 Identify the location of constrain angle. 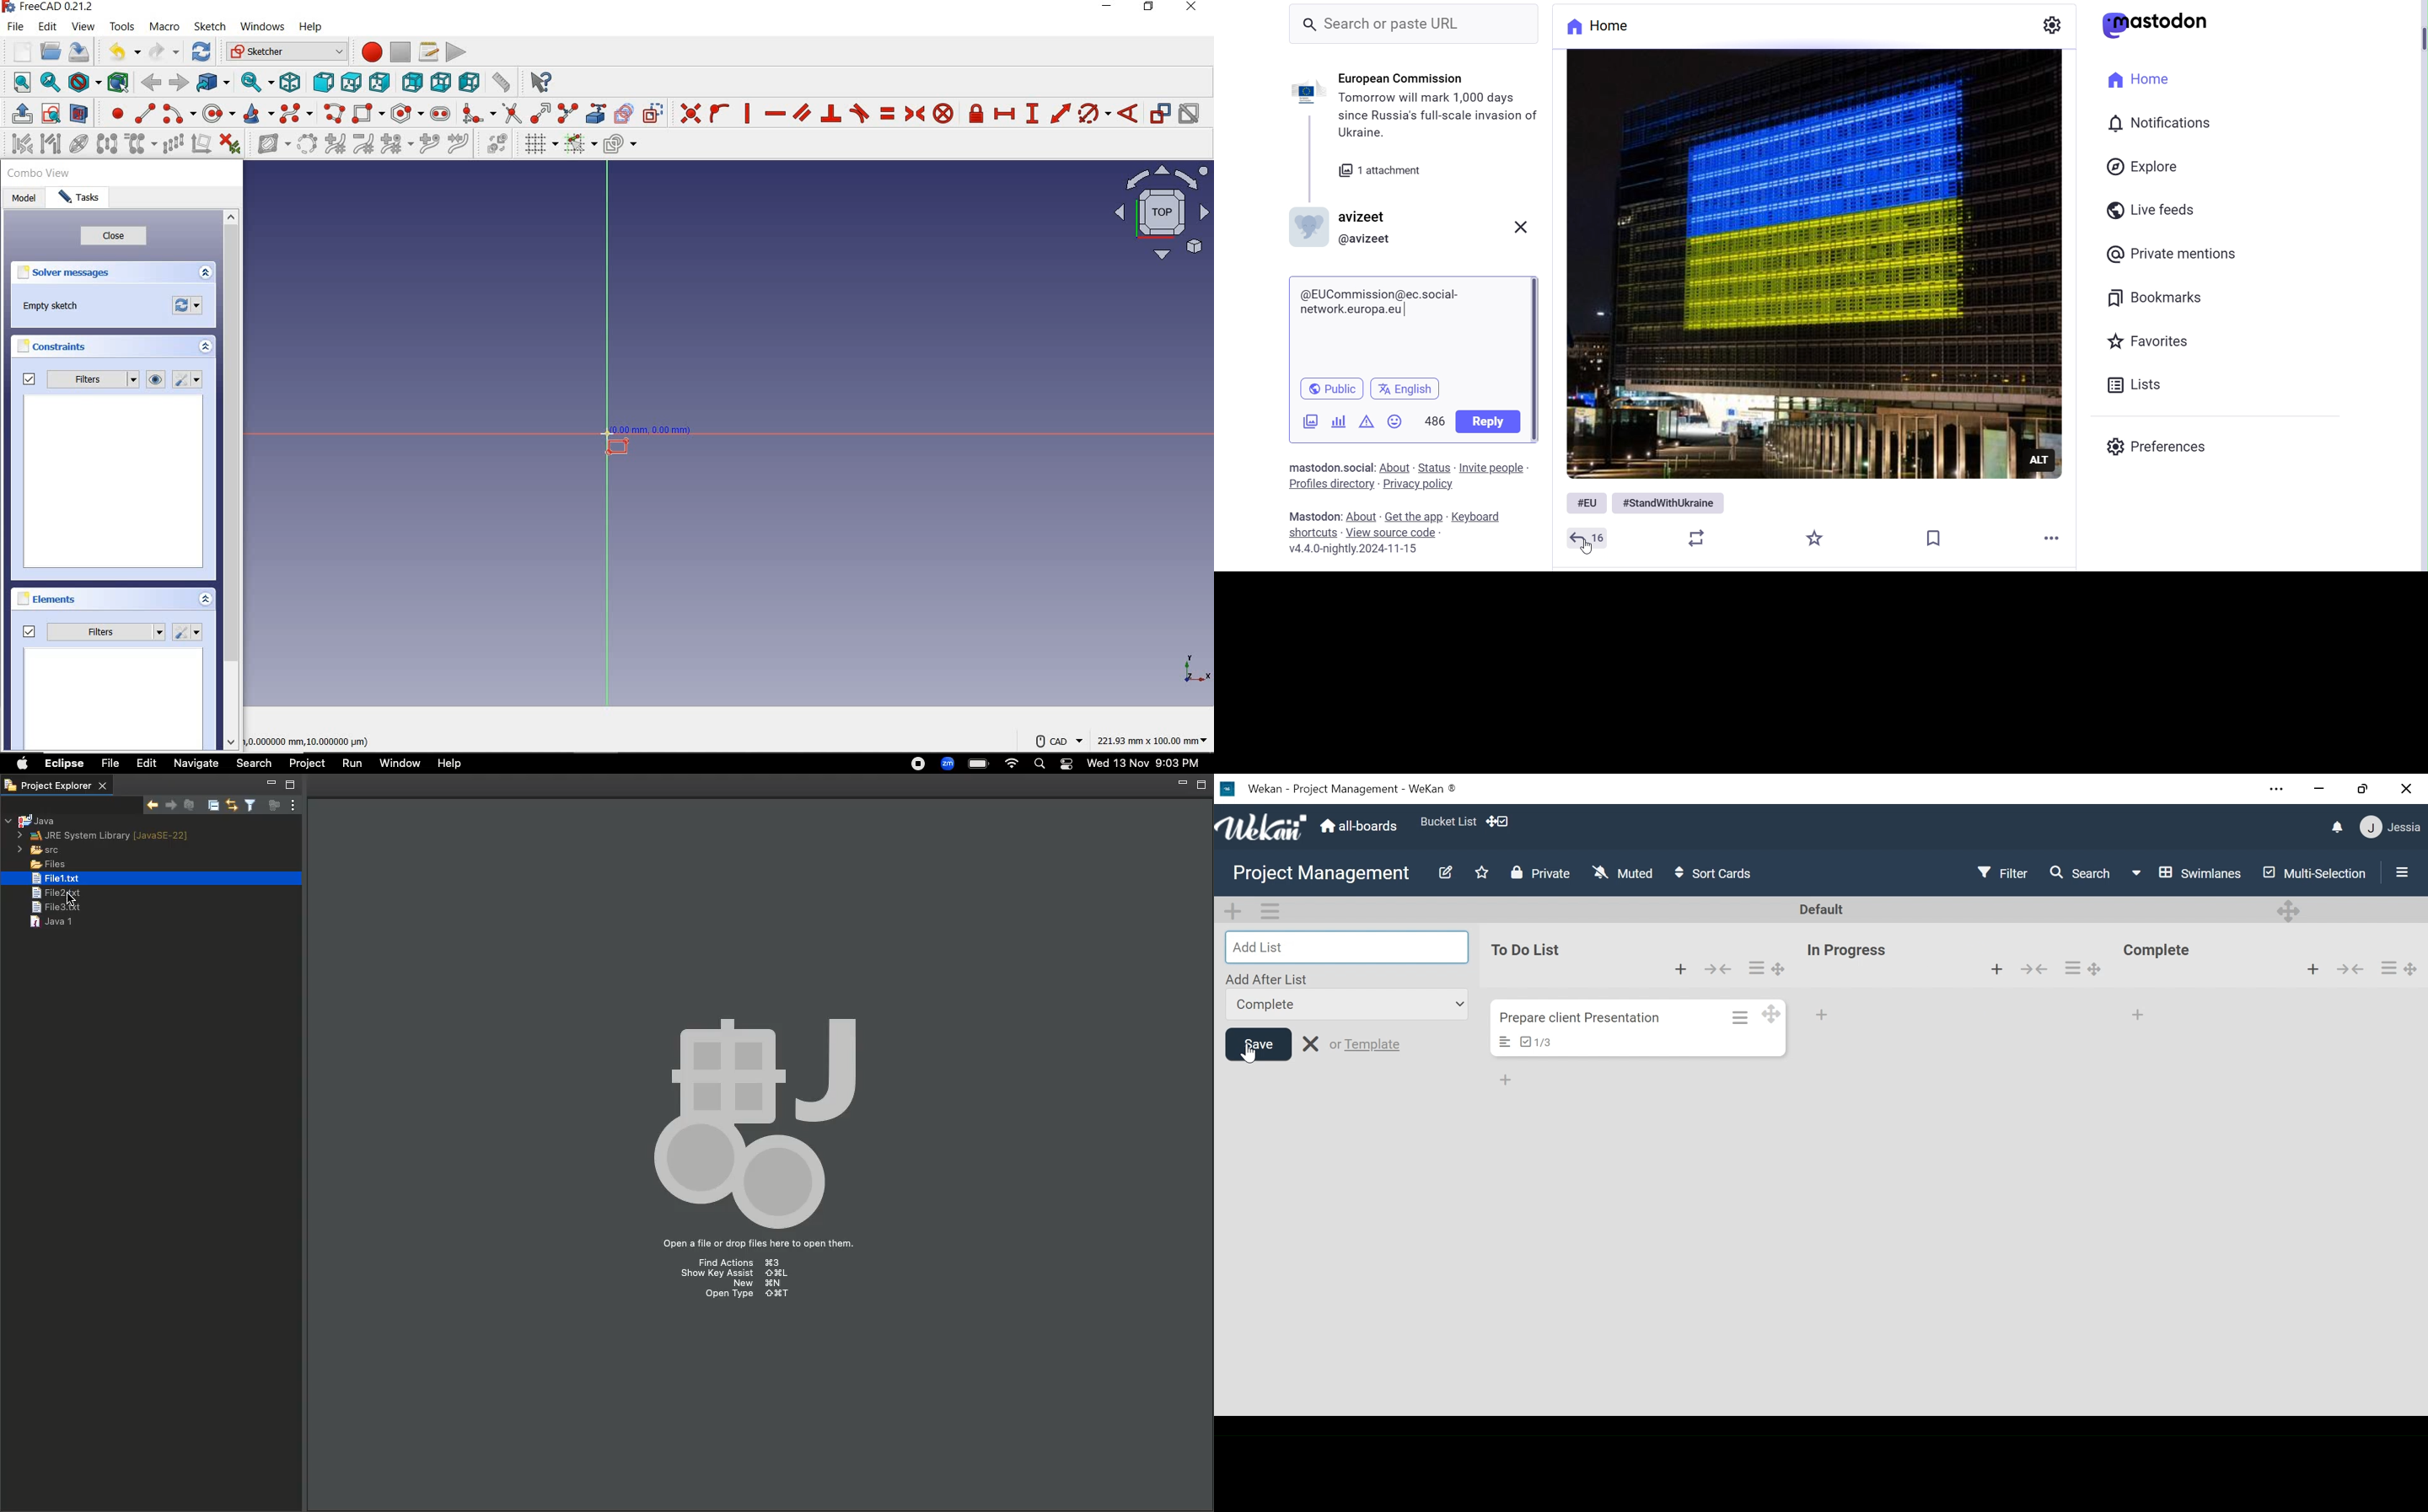
(1129, 114).